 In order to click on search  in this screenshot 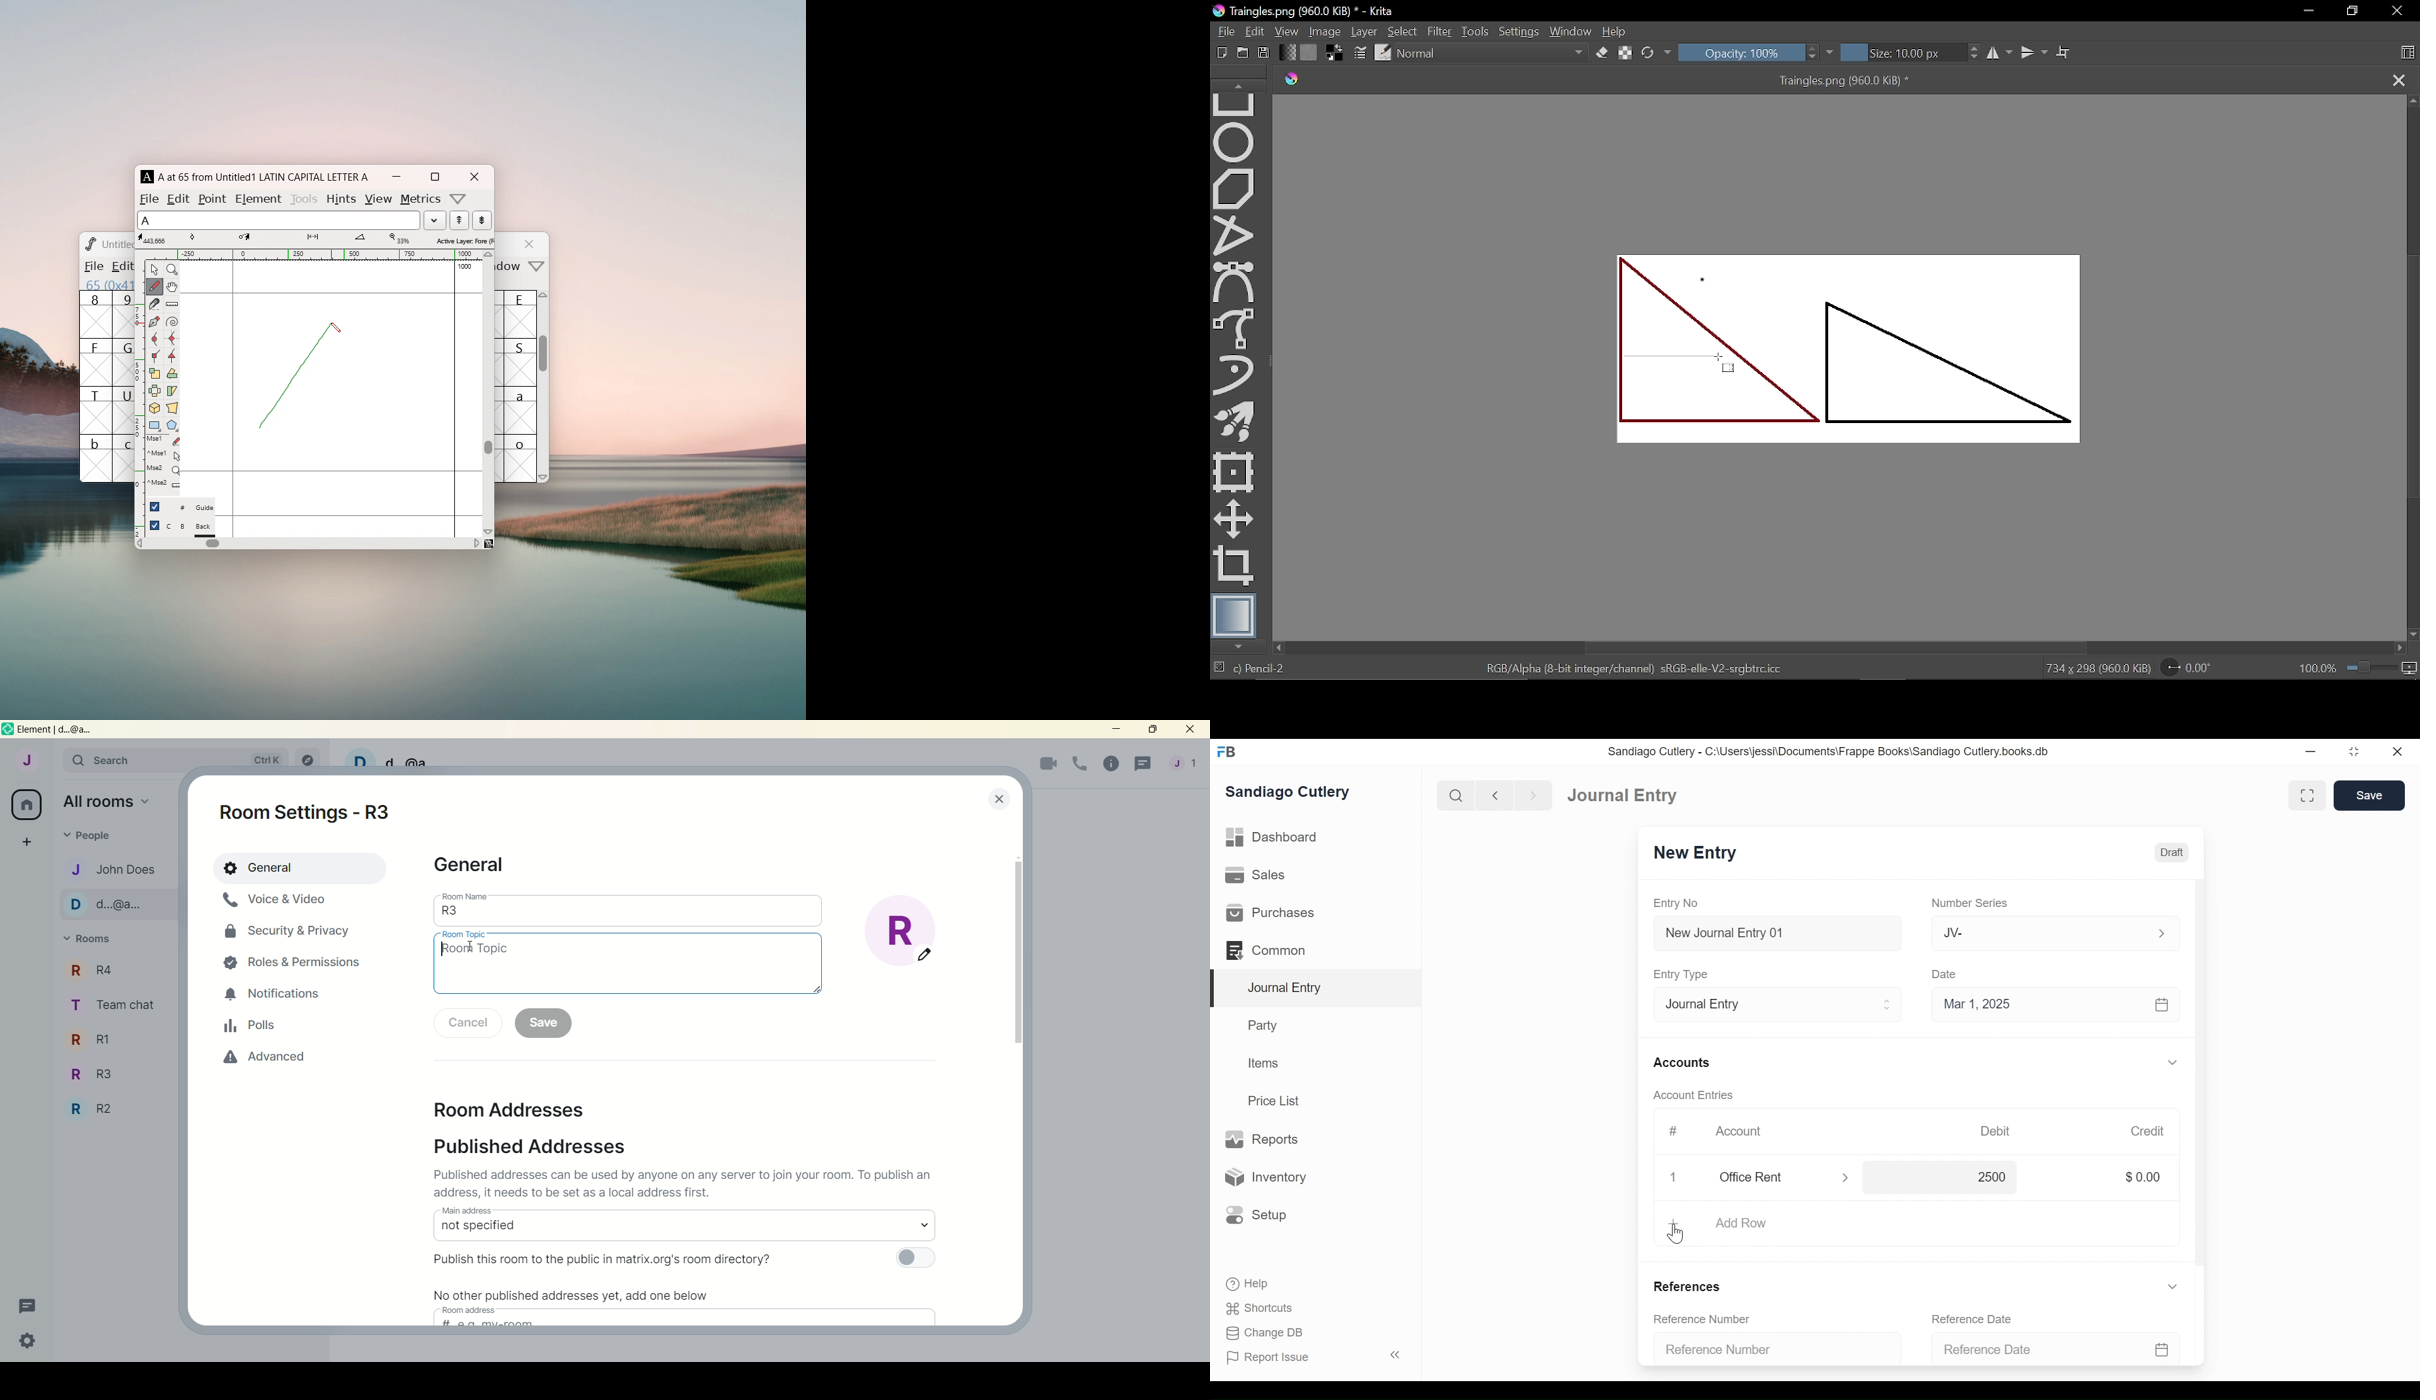, I will do `click(1454, 793)`.